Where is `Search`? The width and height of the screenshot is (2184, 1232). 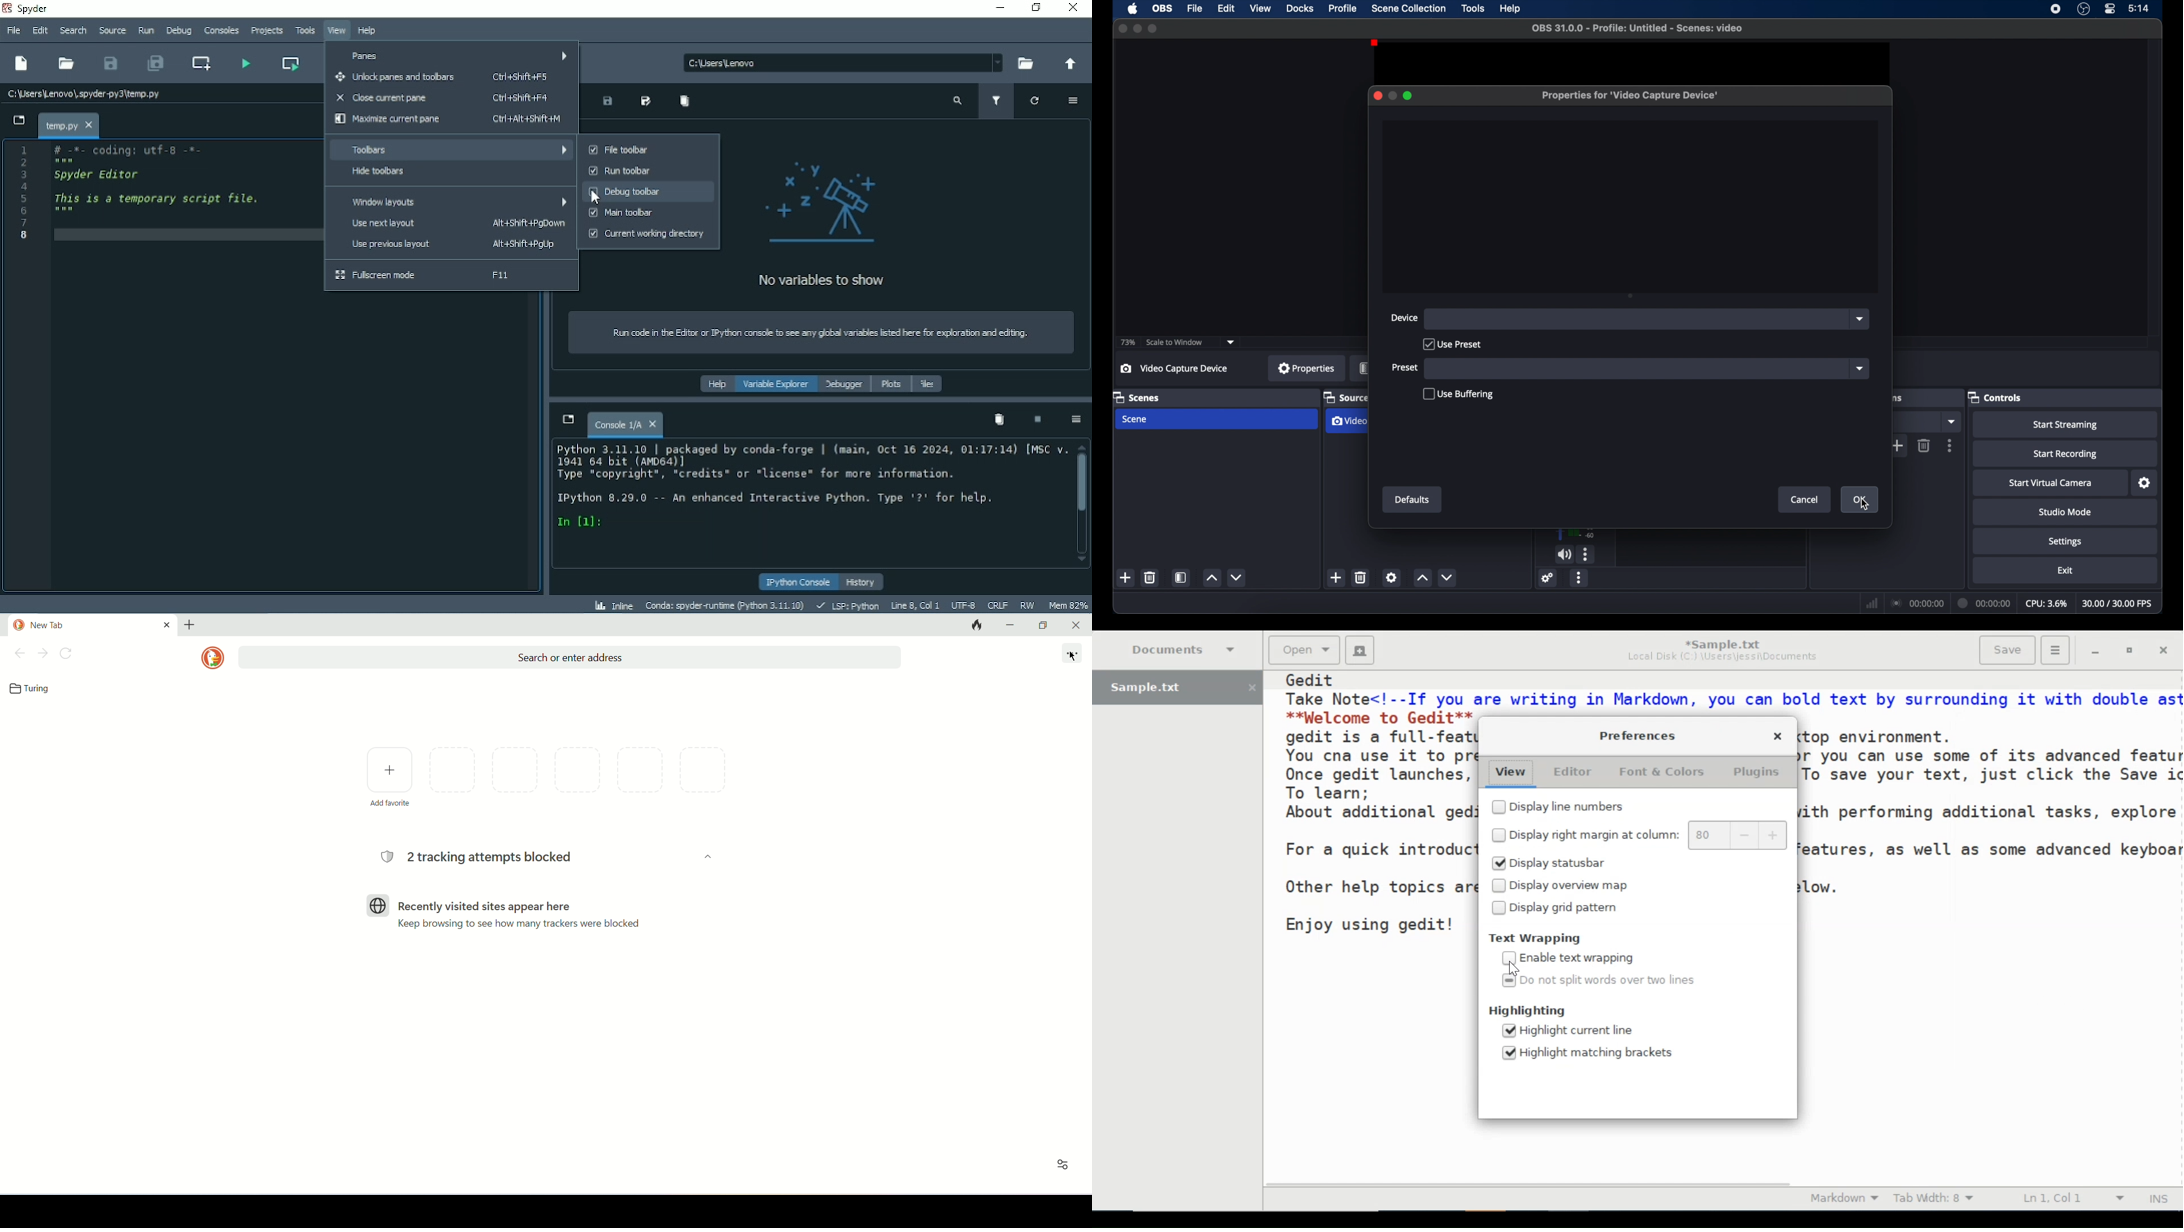 Search is located at coordinates (74, 30).